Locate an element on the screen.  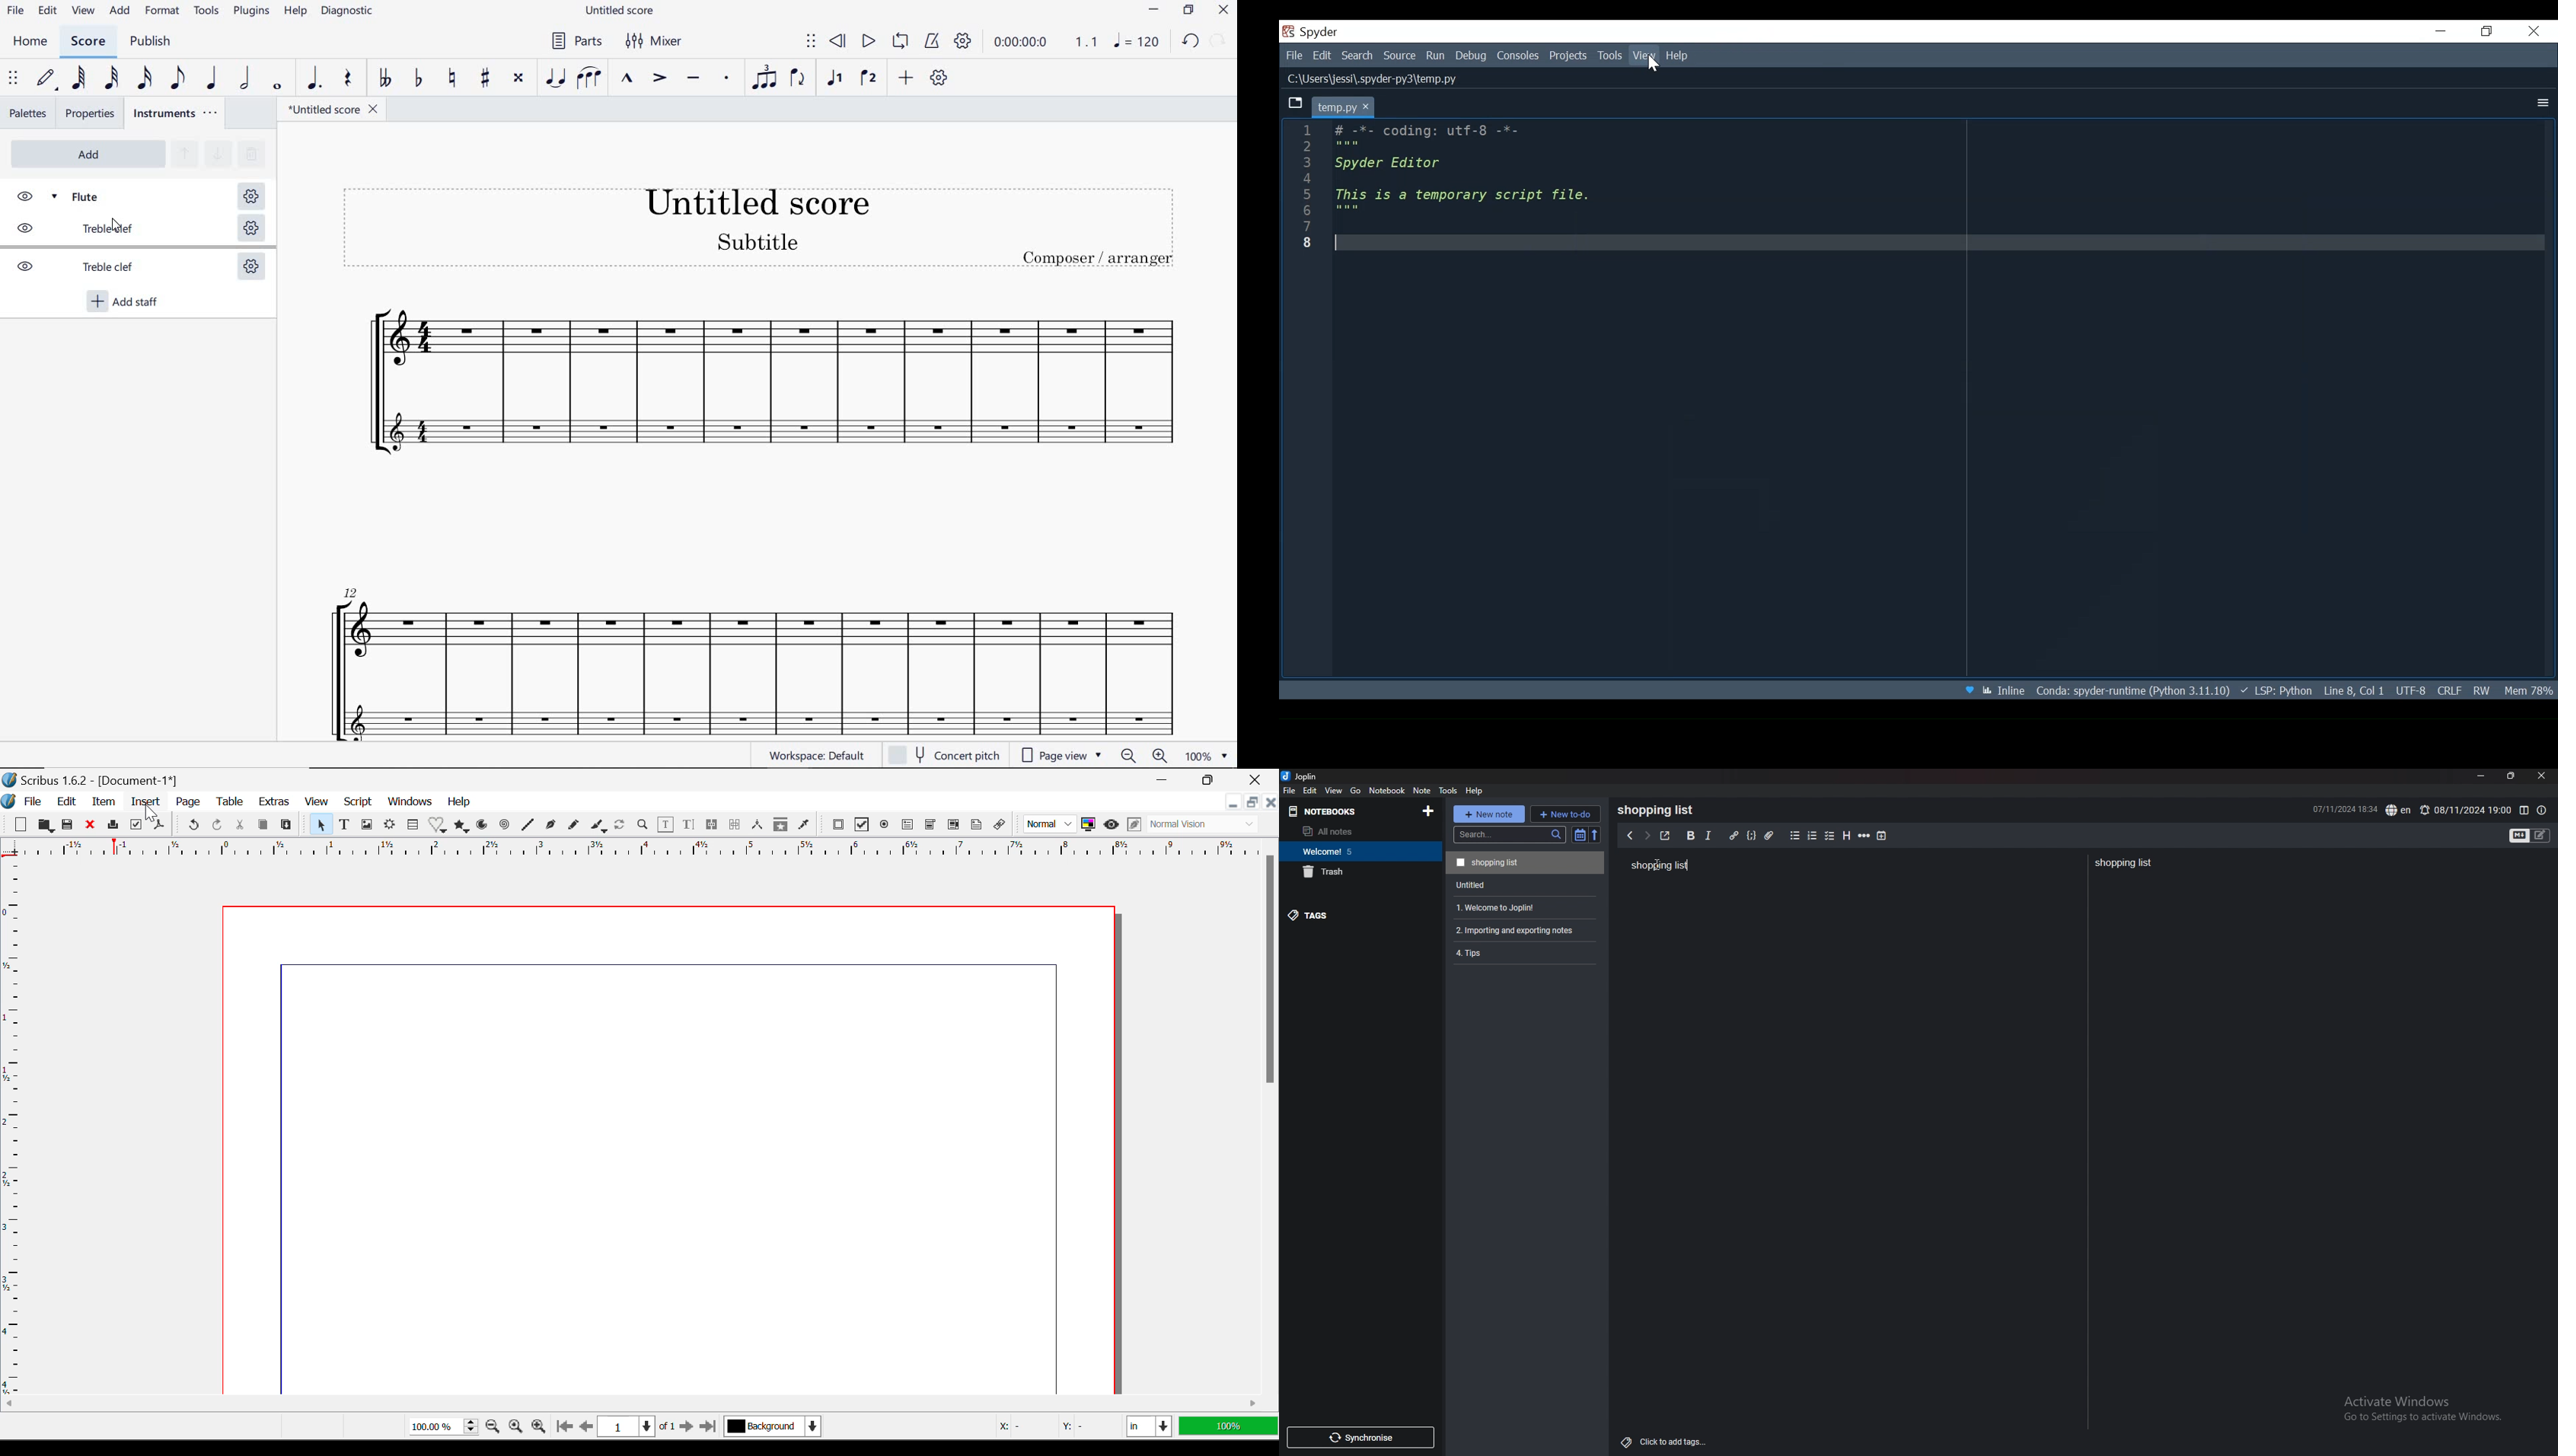
tags is located at coordinates (1350, 915).